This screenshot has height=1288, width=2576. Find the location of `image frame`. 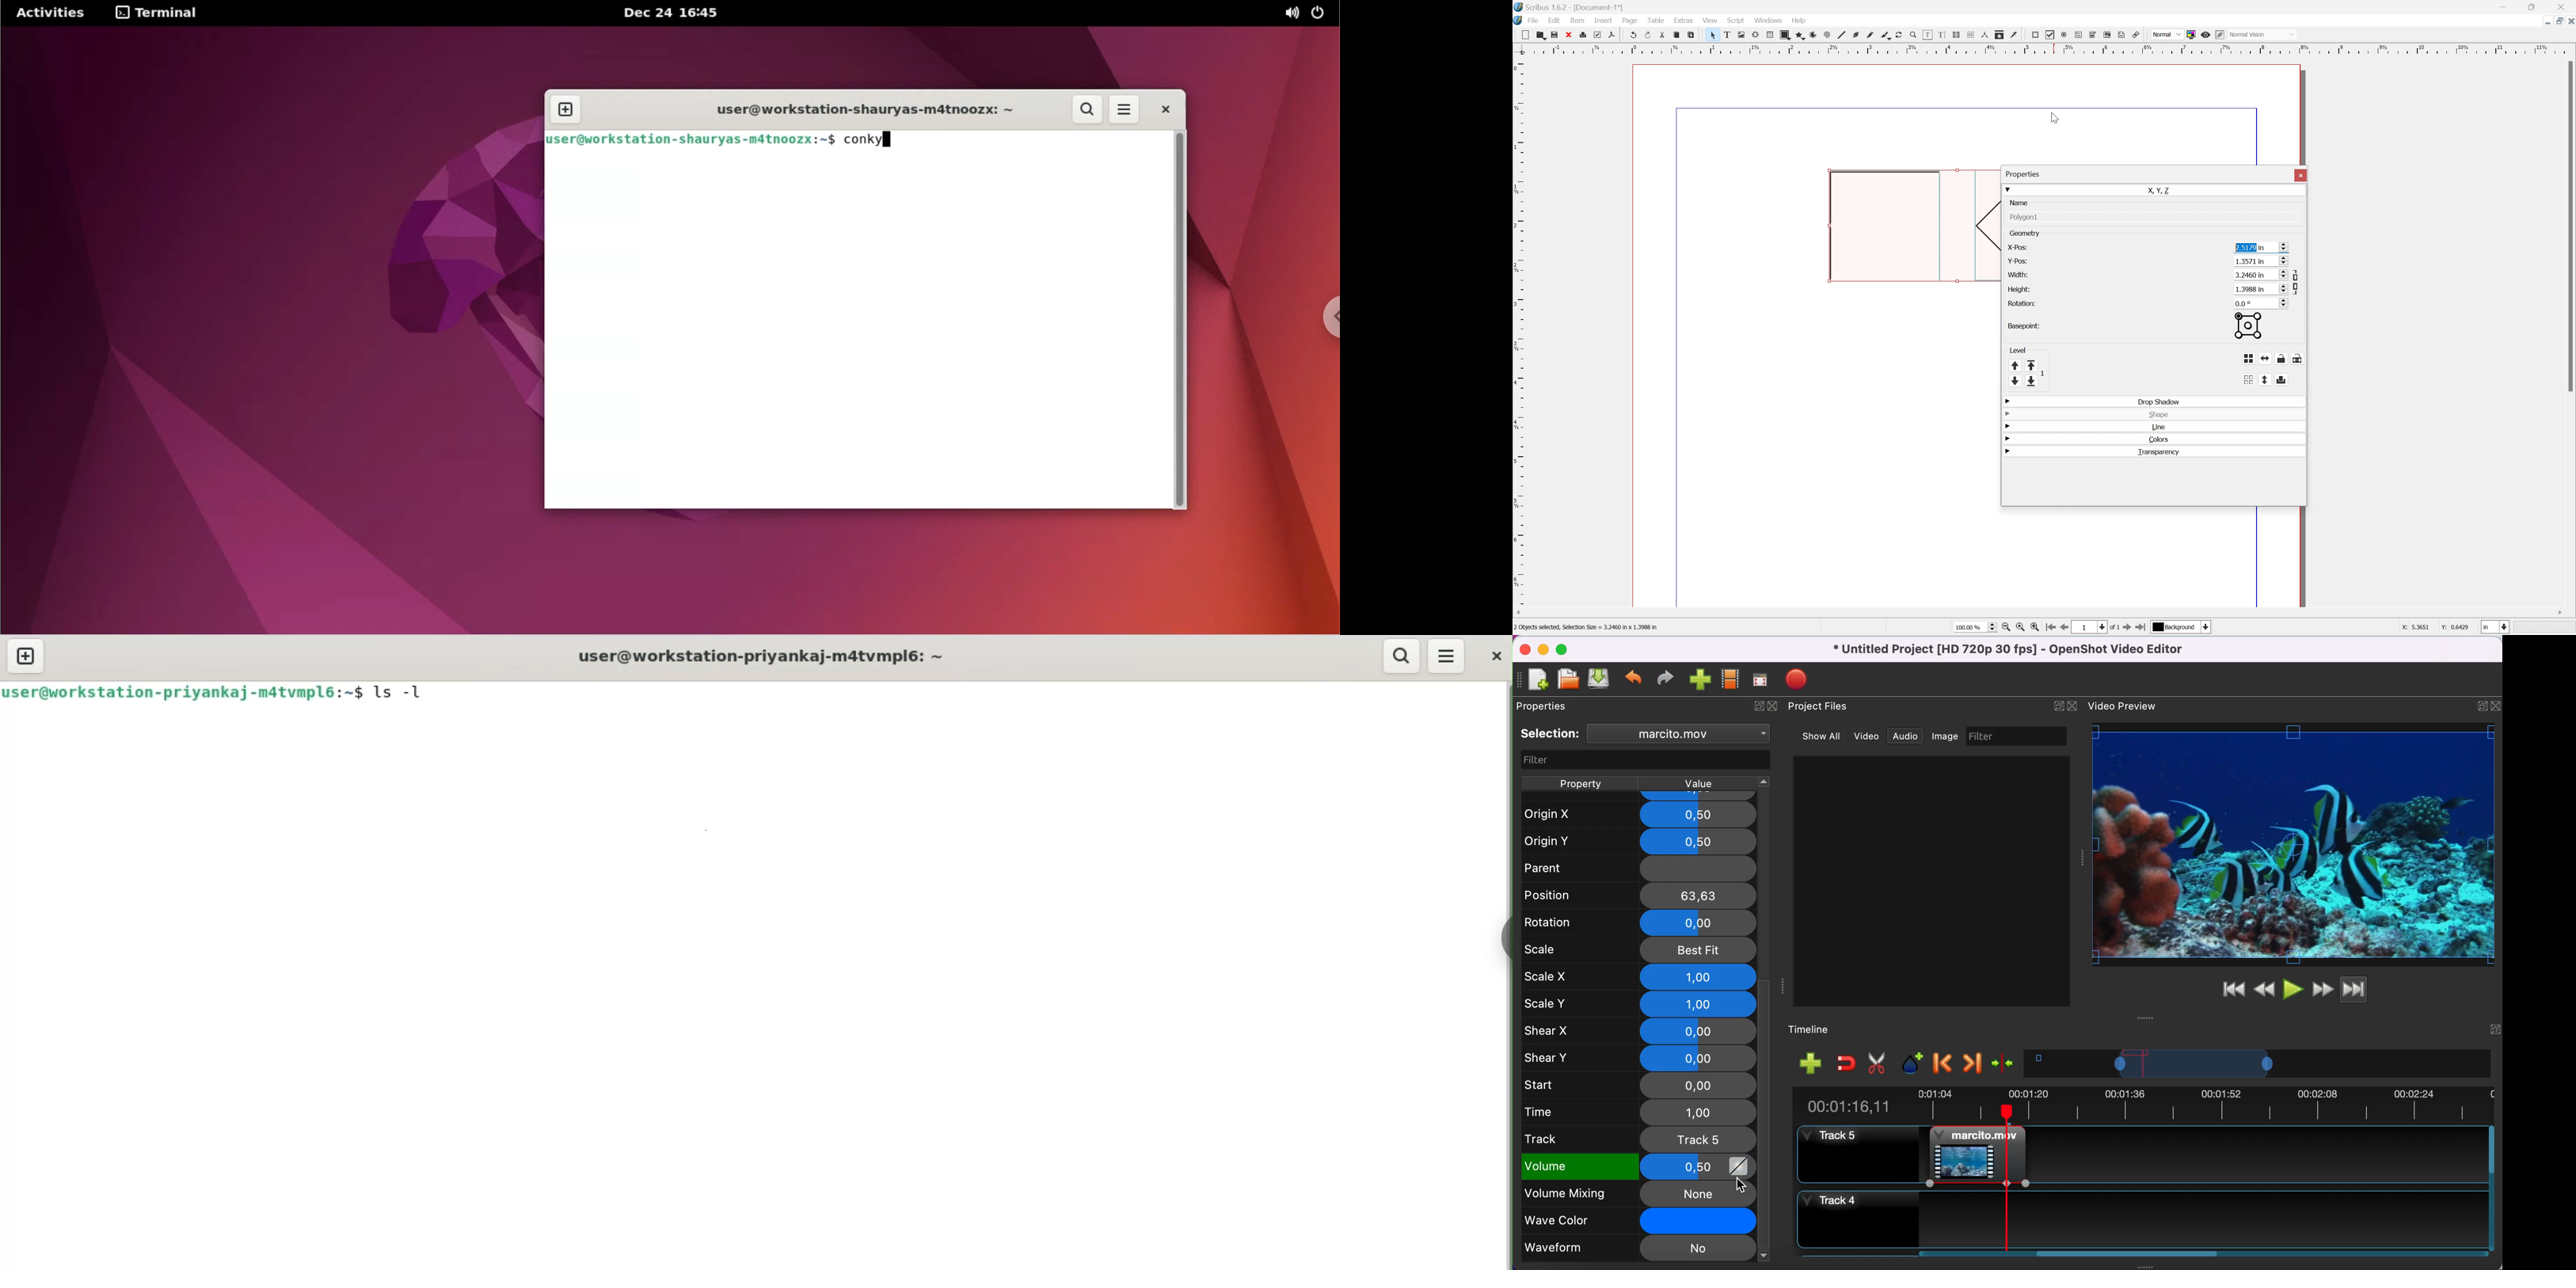

image frame is located at coordinates (1738, 35).